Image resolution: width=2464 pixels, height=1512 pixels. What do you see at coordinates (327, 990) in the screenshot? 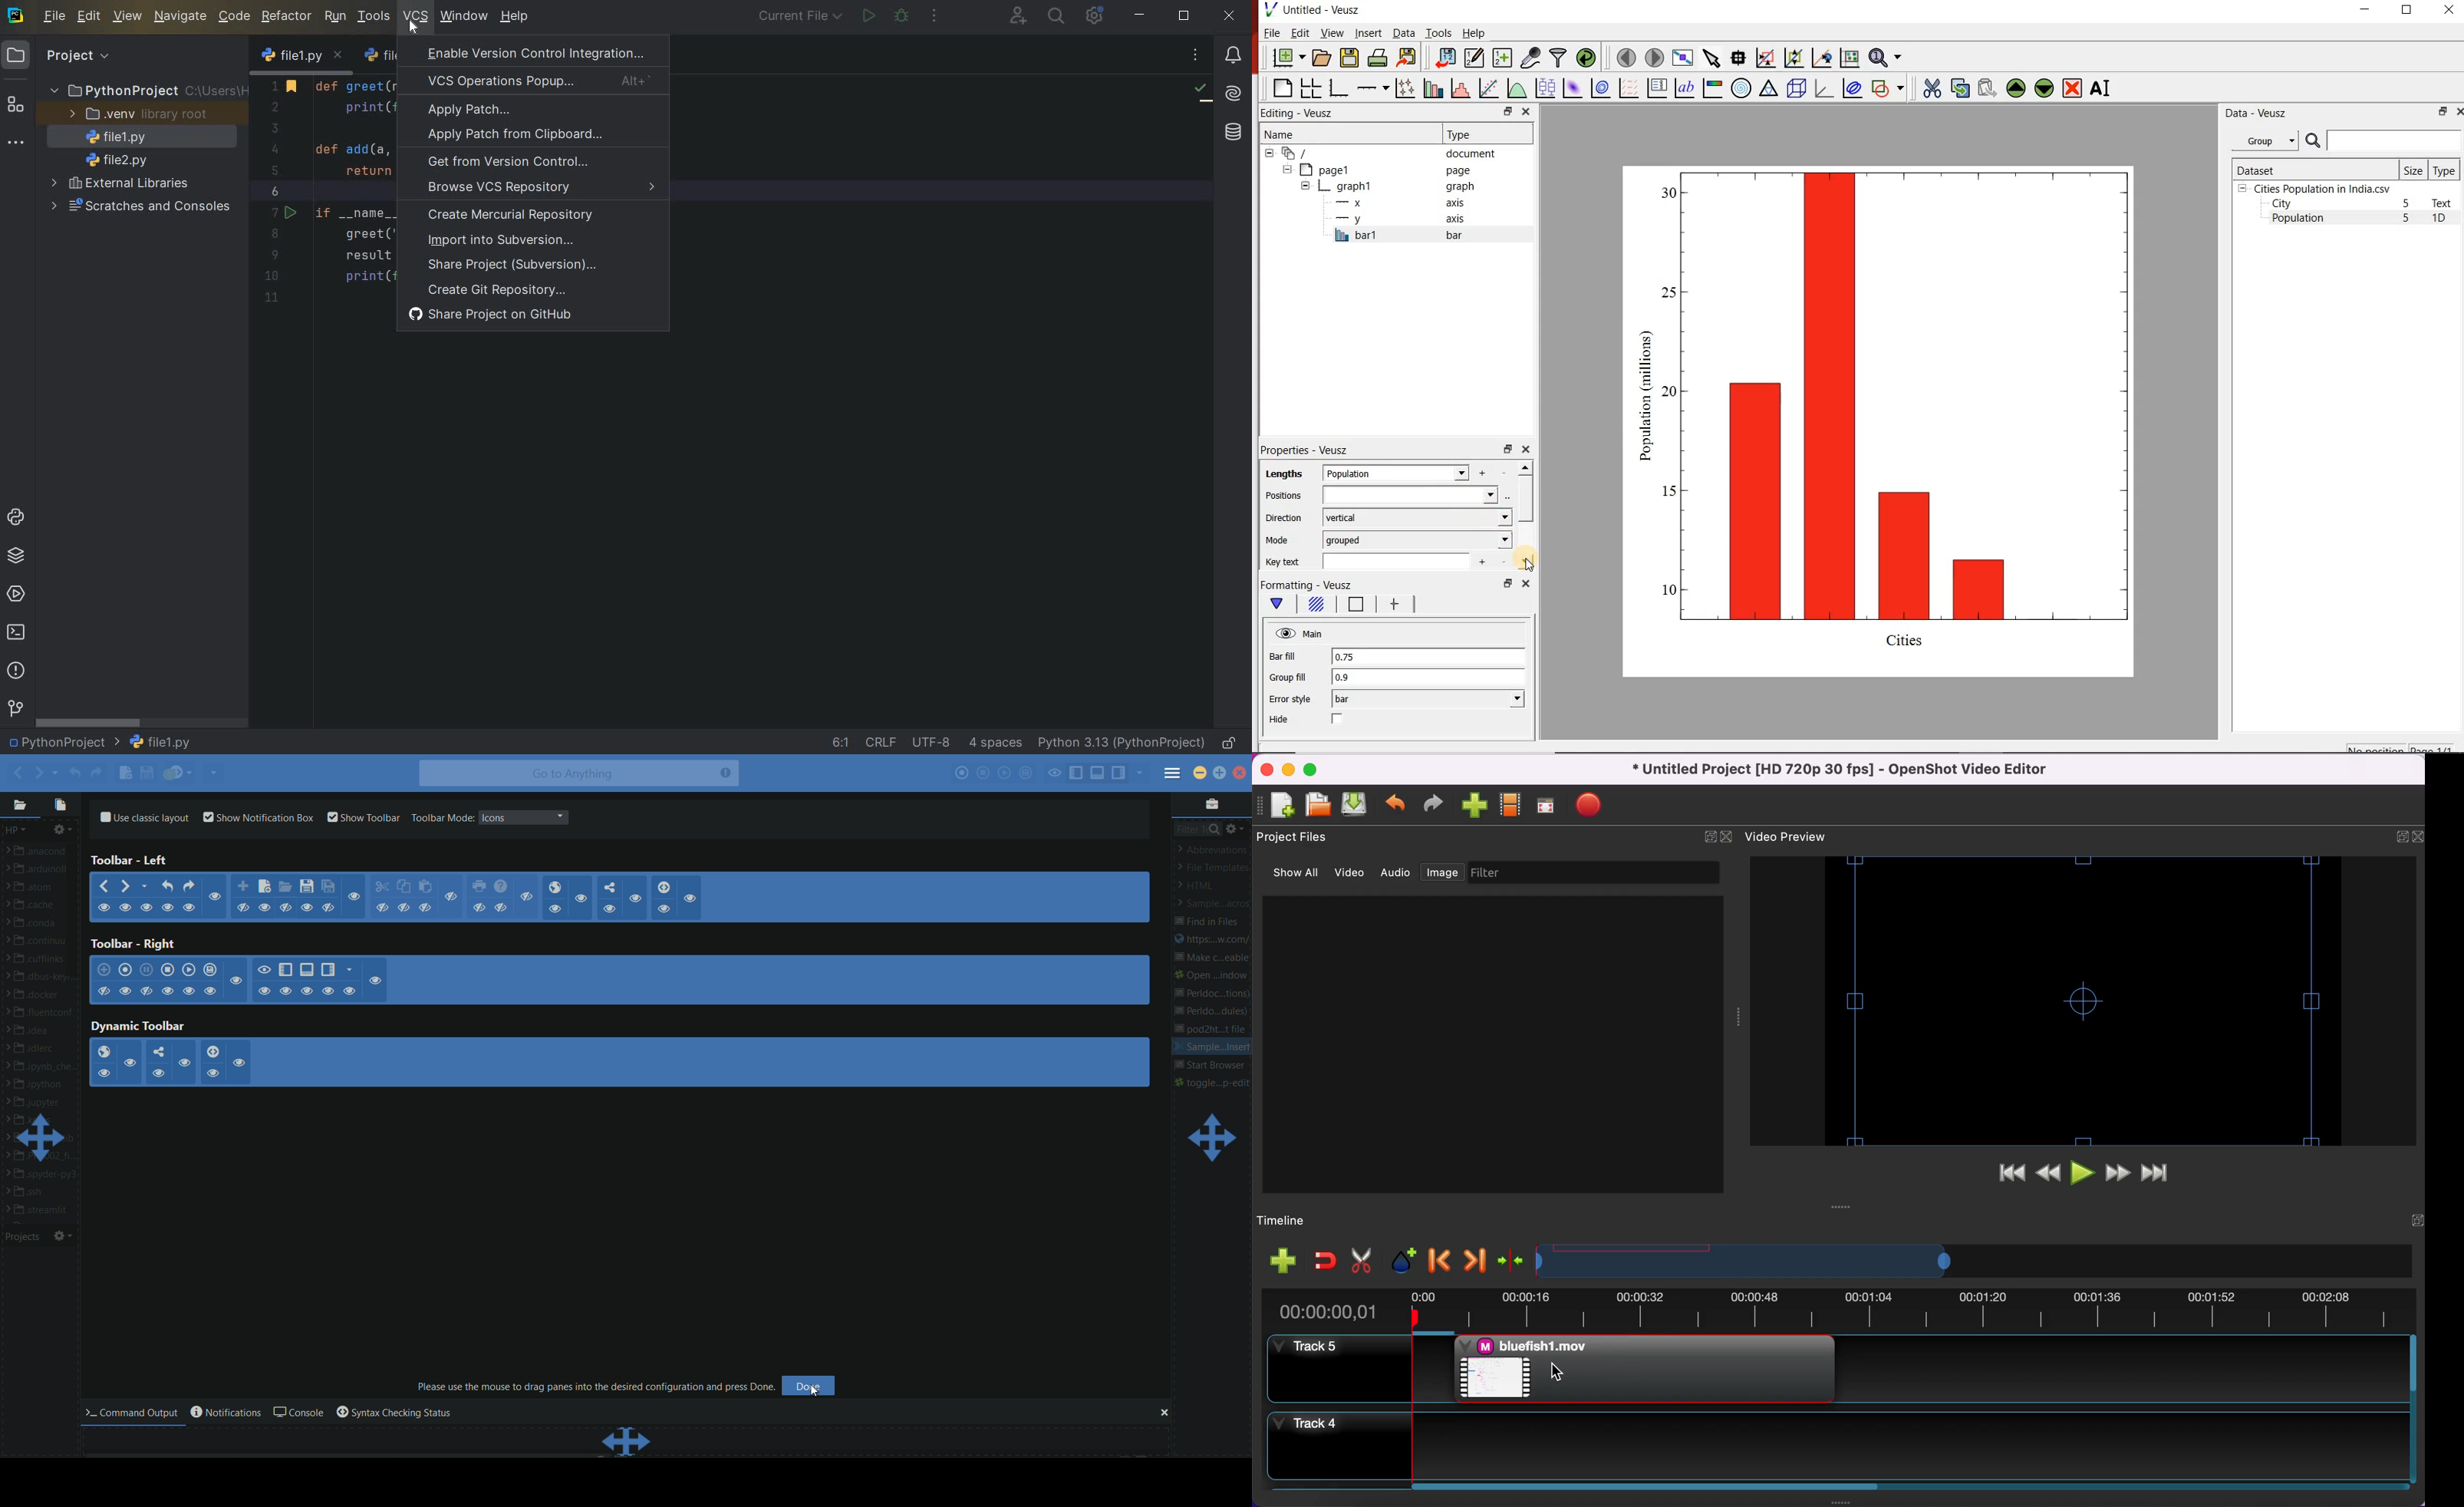
I see `hide/show` at bounding box center [327, 990].